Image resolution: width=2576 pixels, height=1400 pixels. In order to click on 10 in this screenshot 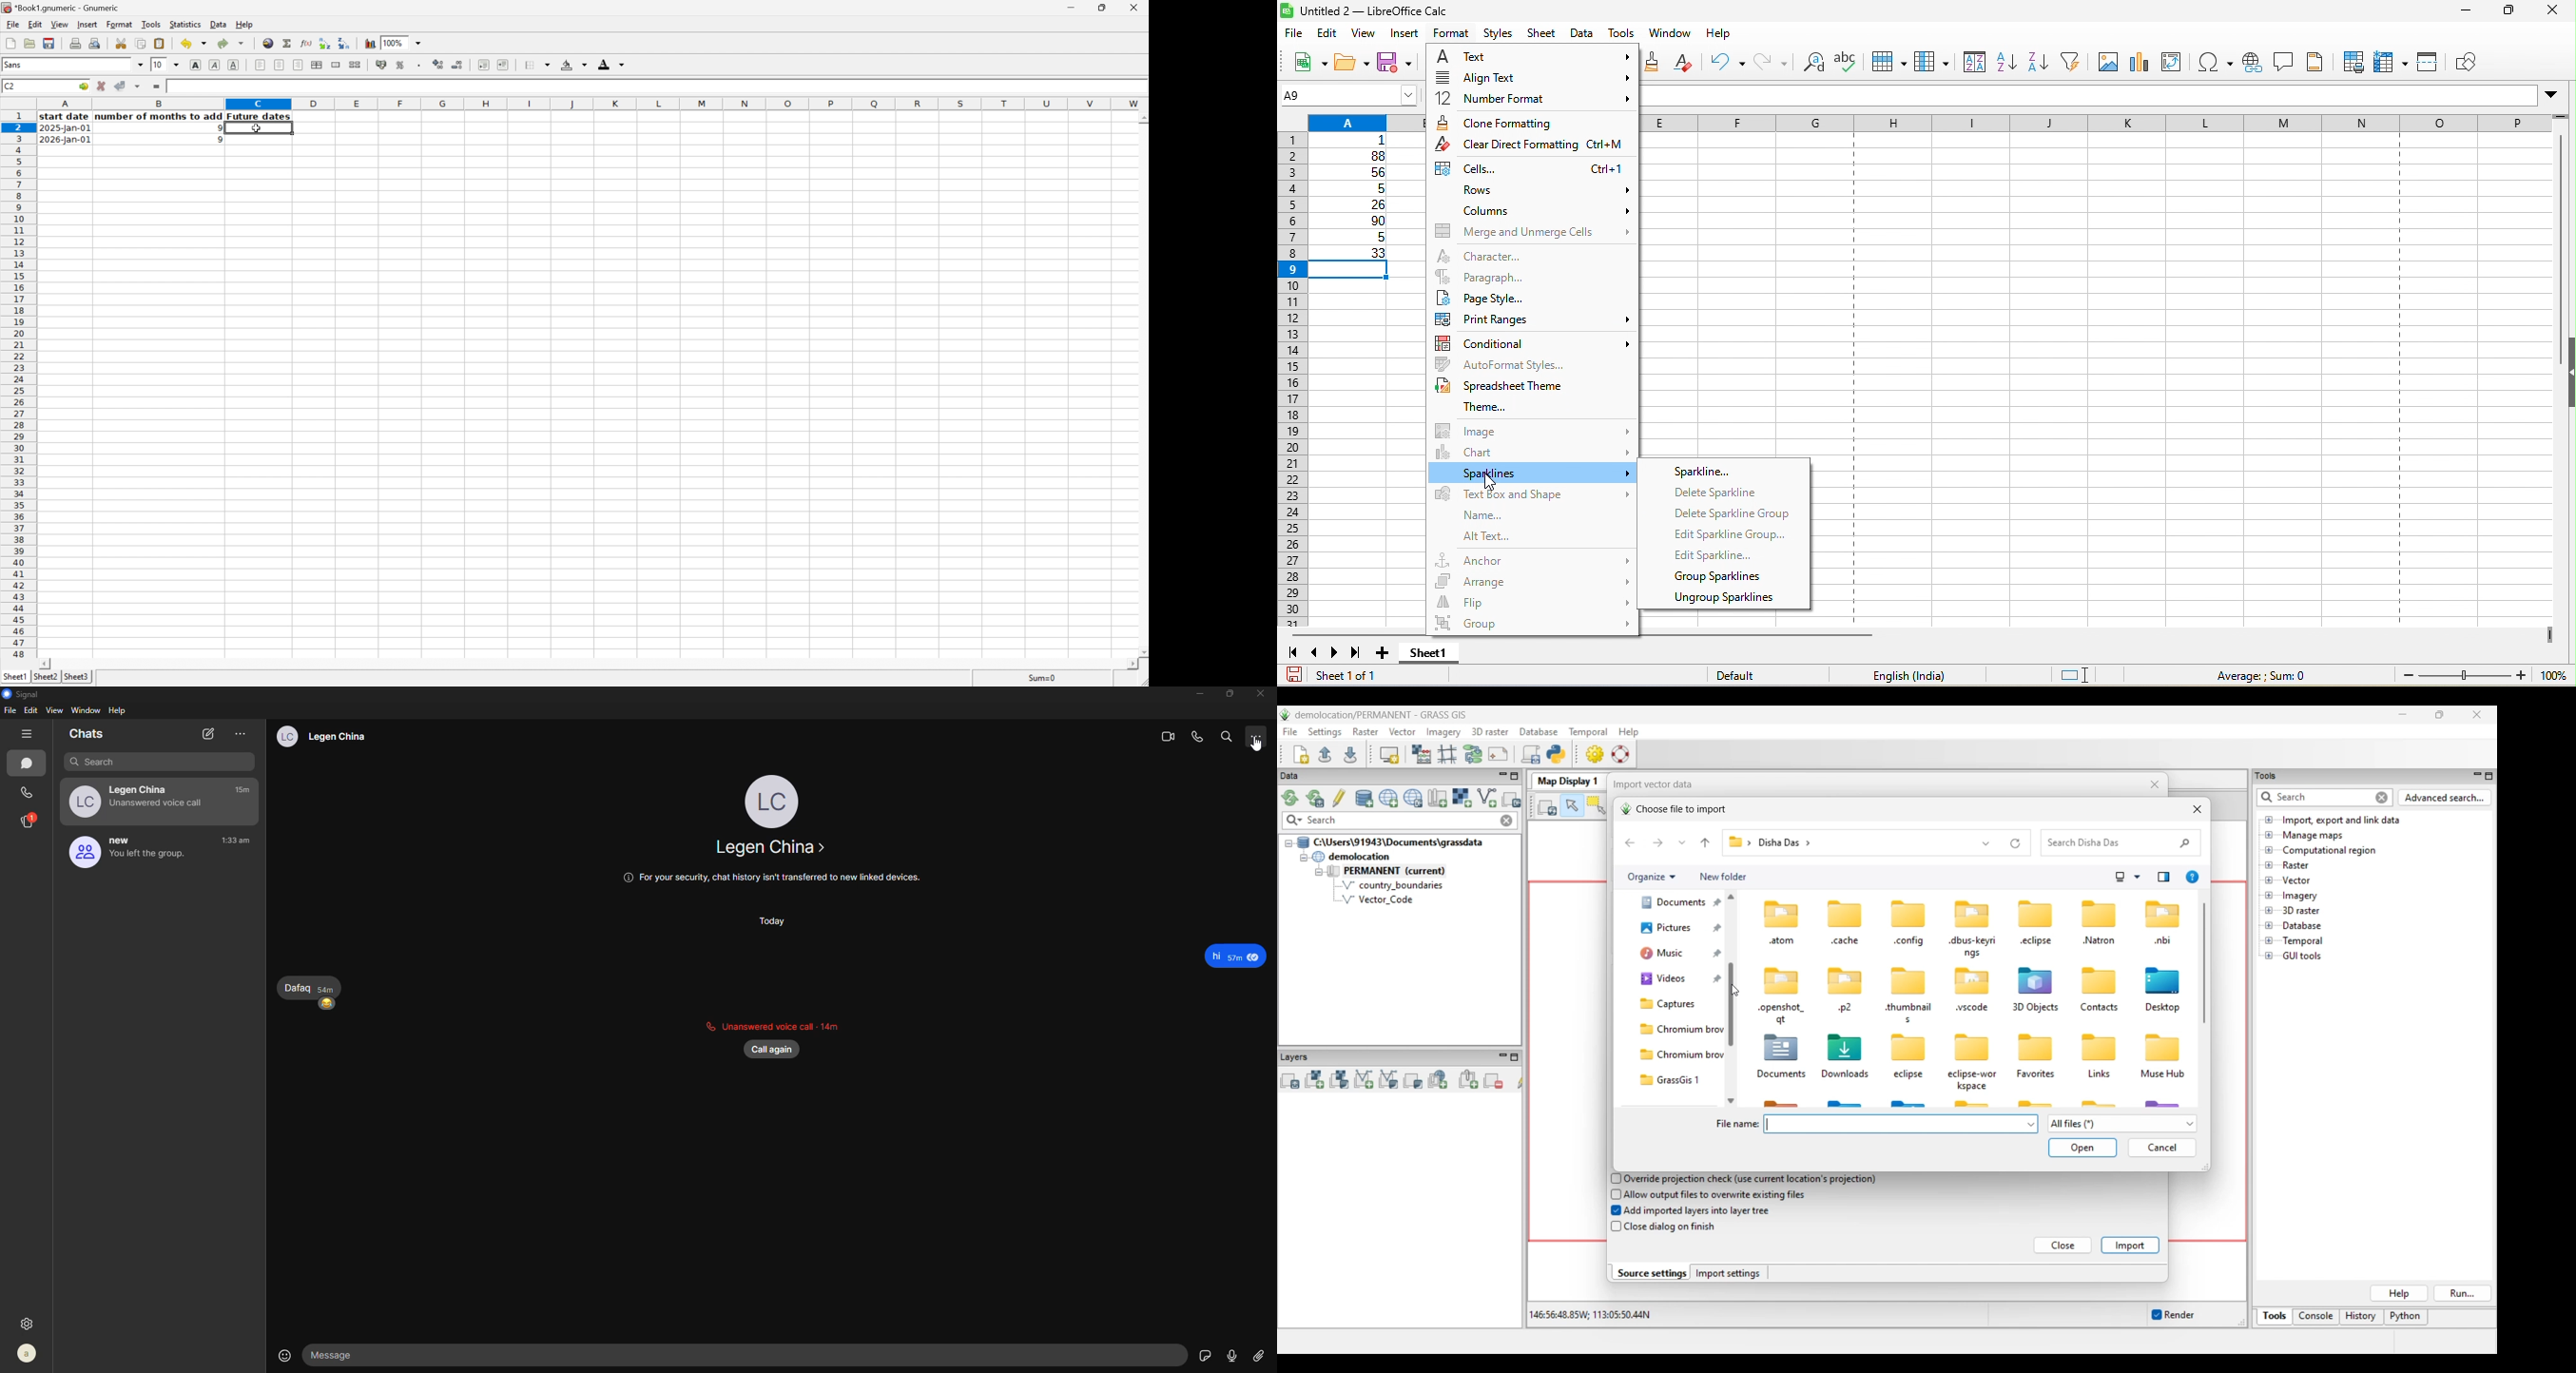, I will do `click(159, 65)`.